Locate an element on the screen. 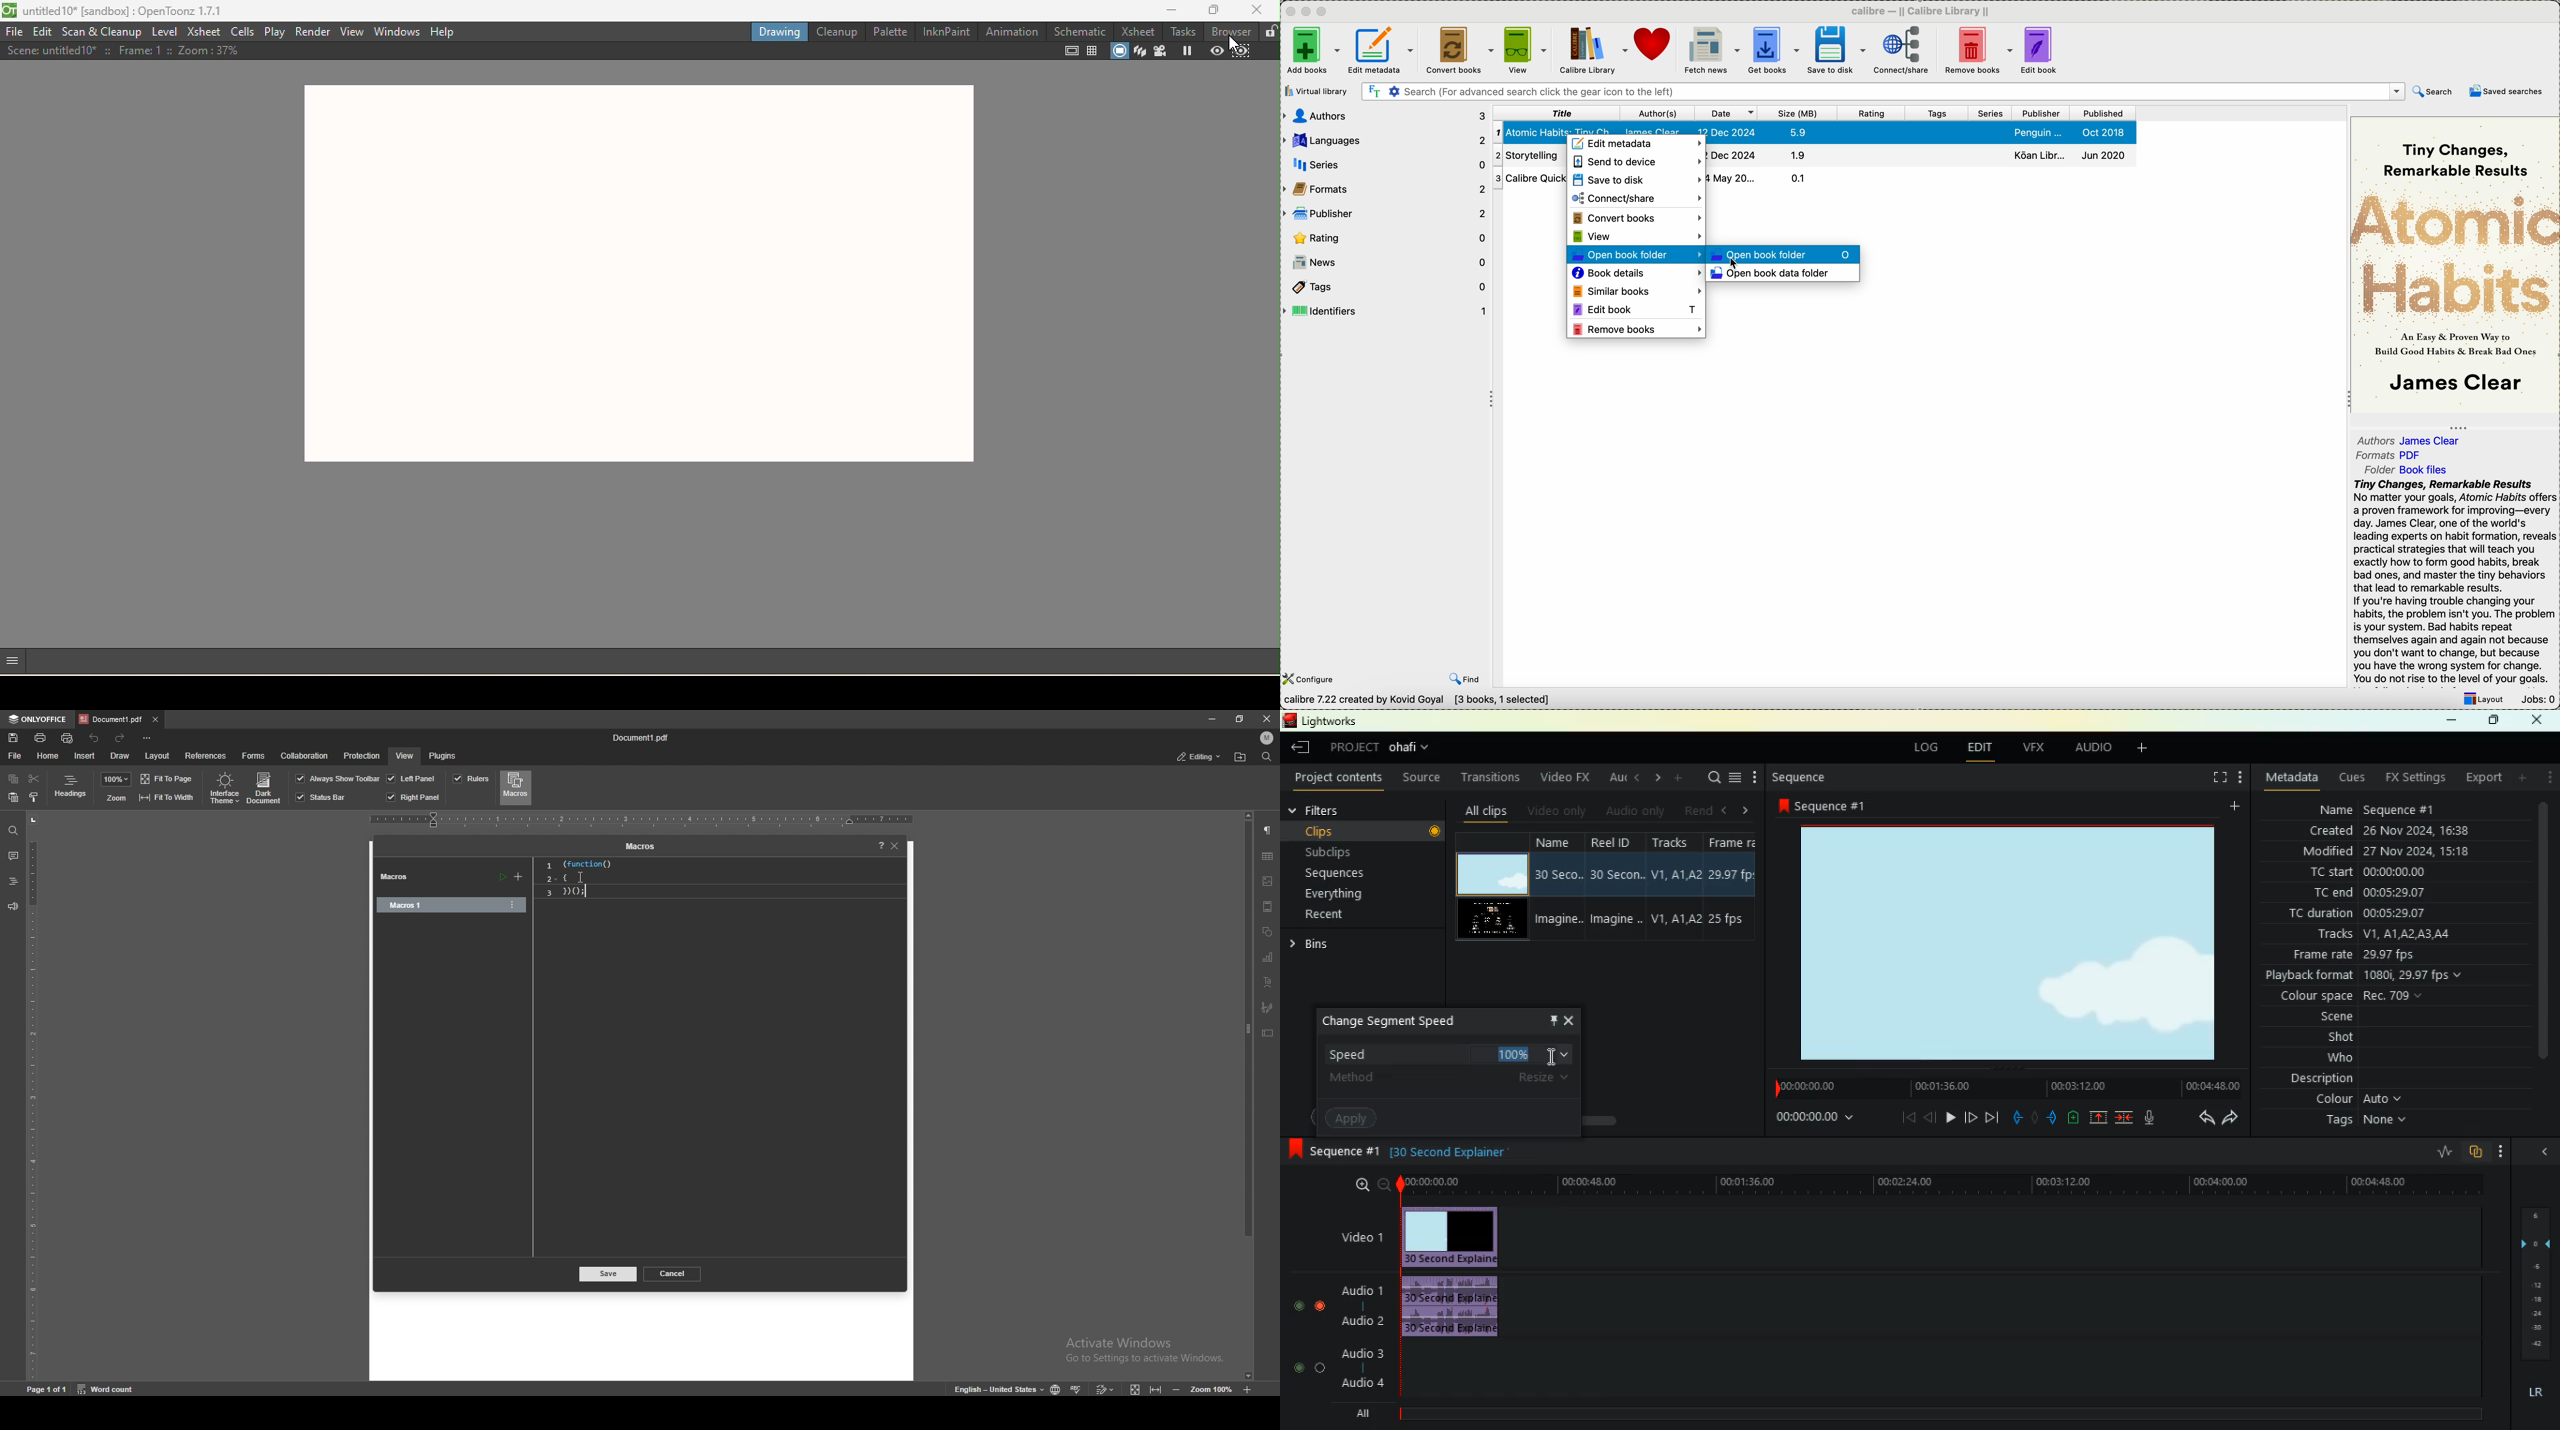 The width and height of the screenshot is (2576, 1456). tracks is located at coordinates (2378, 936).